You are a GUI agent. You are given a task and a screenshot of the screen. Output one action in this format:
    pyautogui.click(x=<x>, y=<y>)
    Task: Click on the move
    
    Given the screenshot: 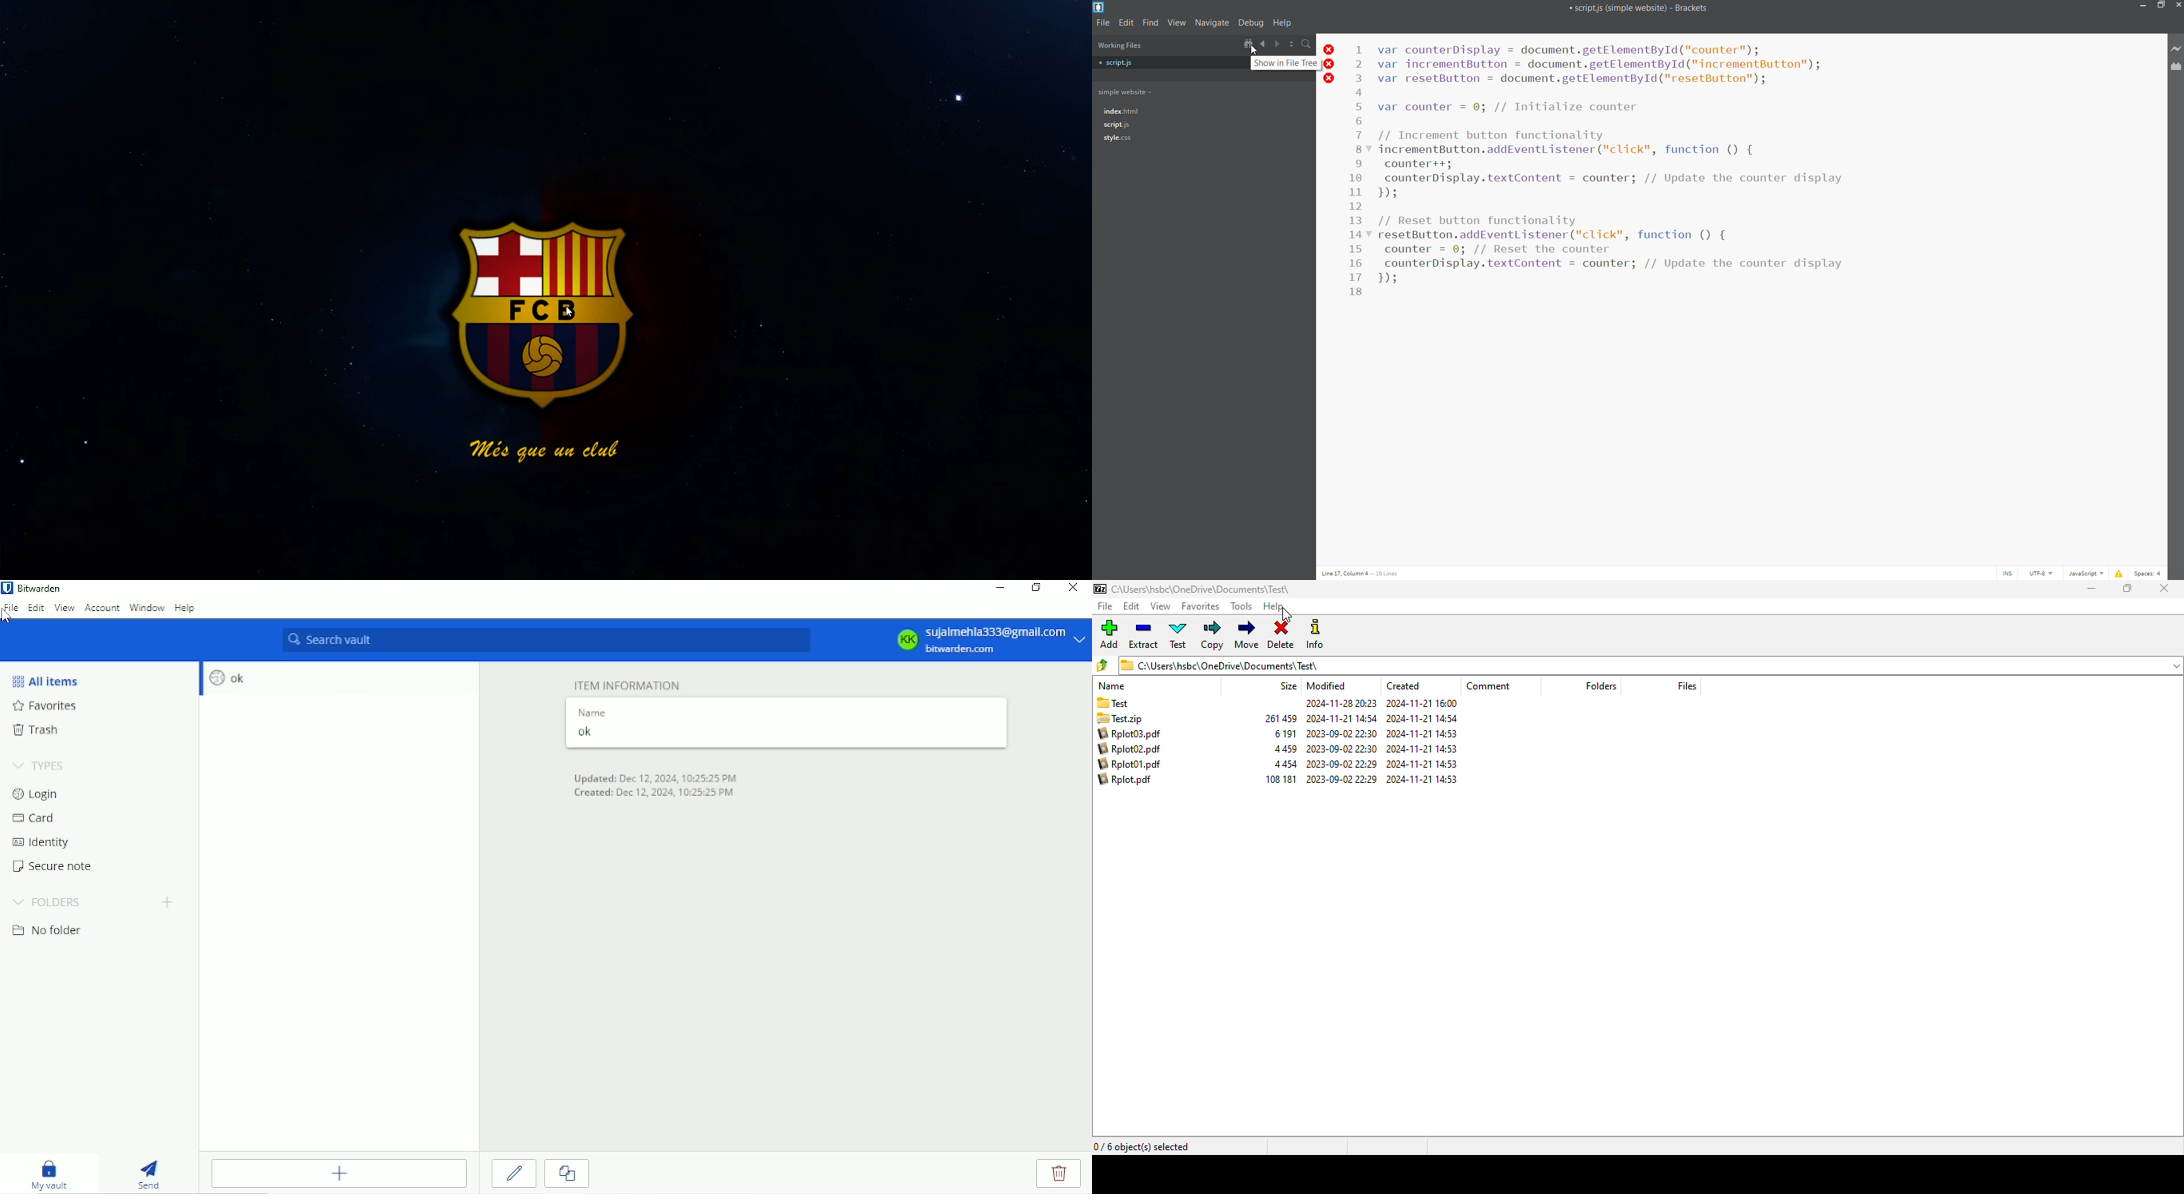 What is the action you would take?
    pyautogui.click(x=1248, y=634)
    